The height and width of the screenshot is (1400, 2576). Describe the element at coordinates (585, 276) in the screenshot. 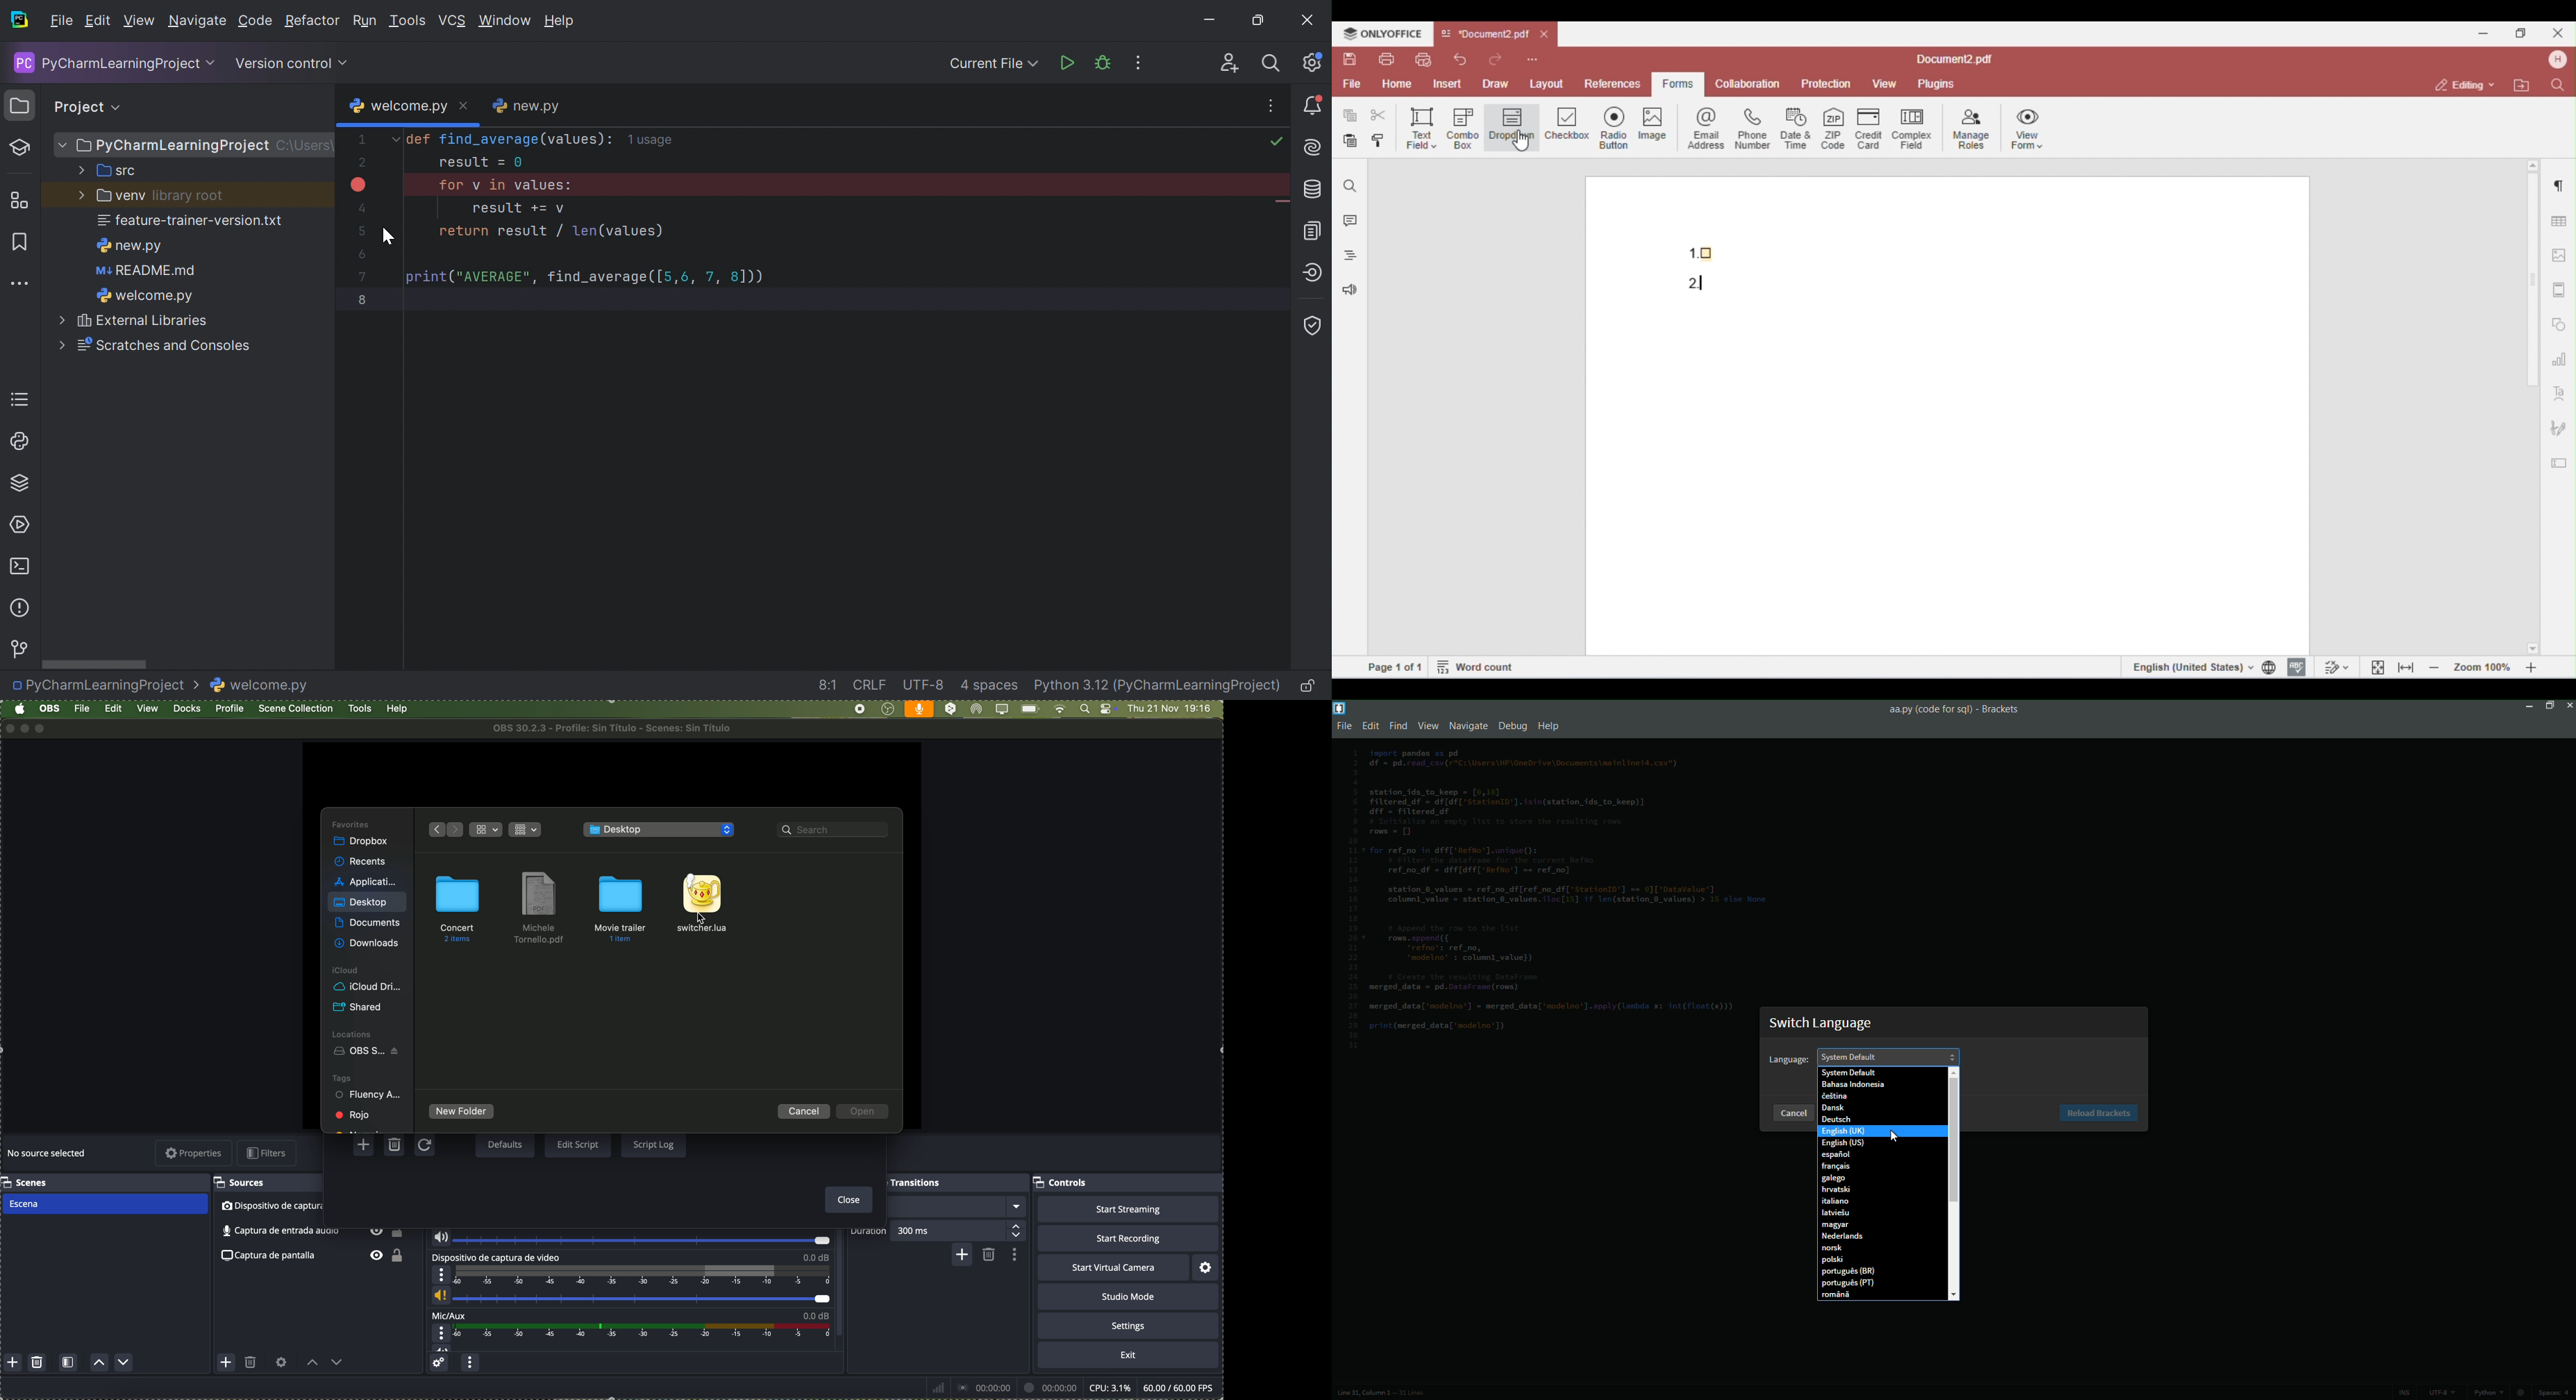

I see `print("AVERAGE", find_average([5,6,7,8]))` at that location.